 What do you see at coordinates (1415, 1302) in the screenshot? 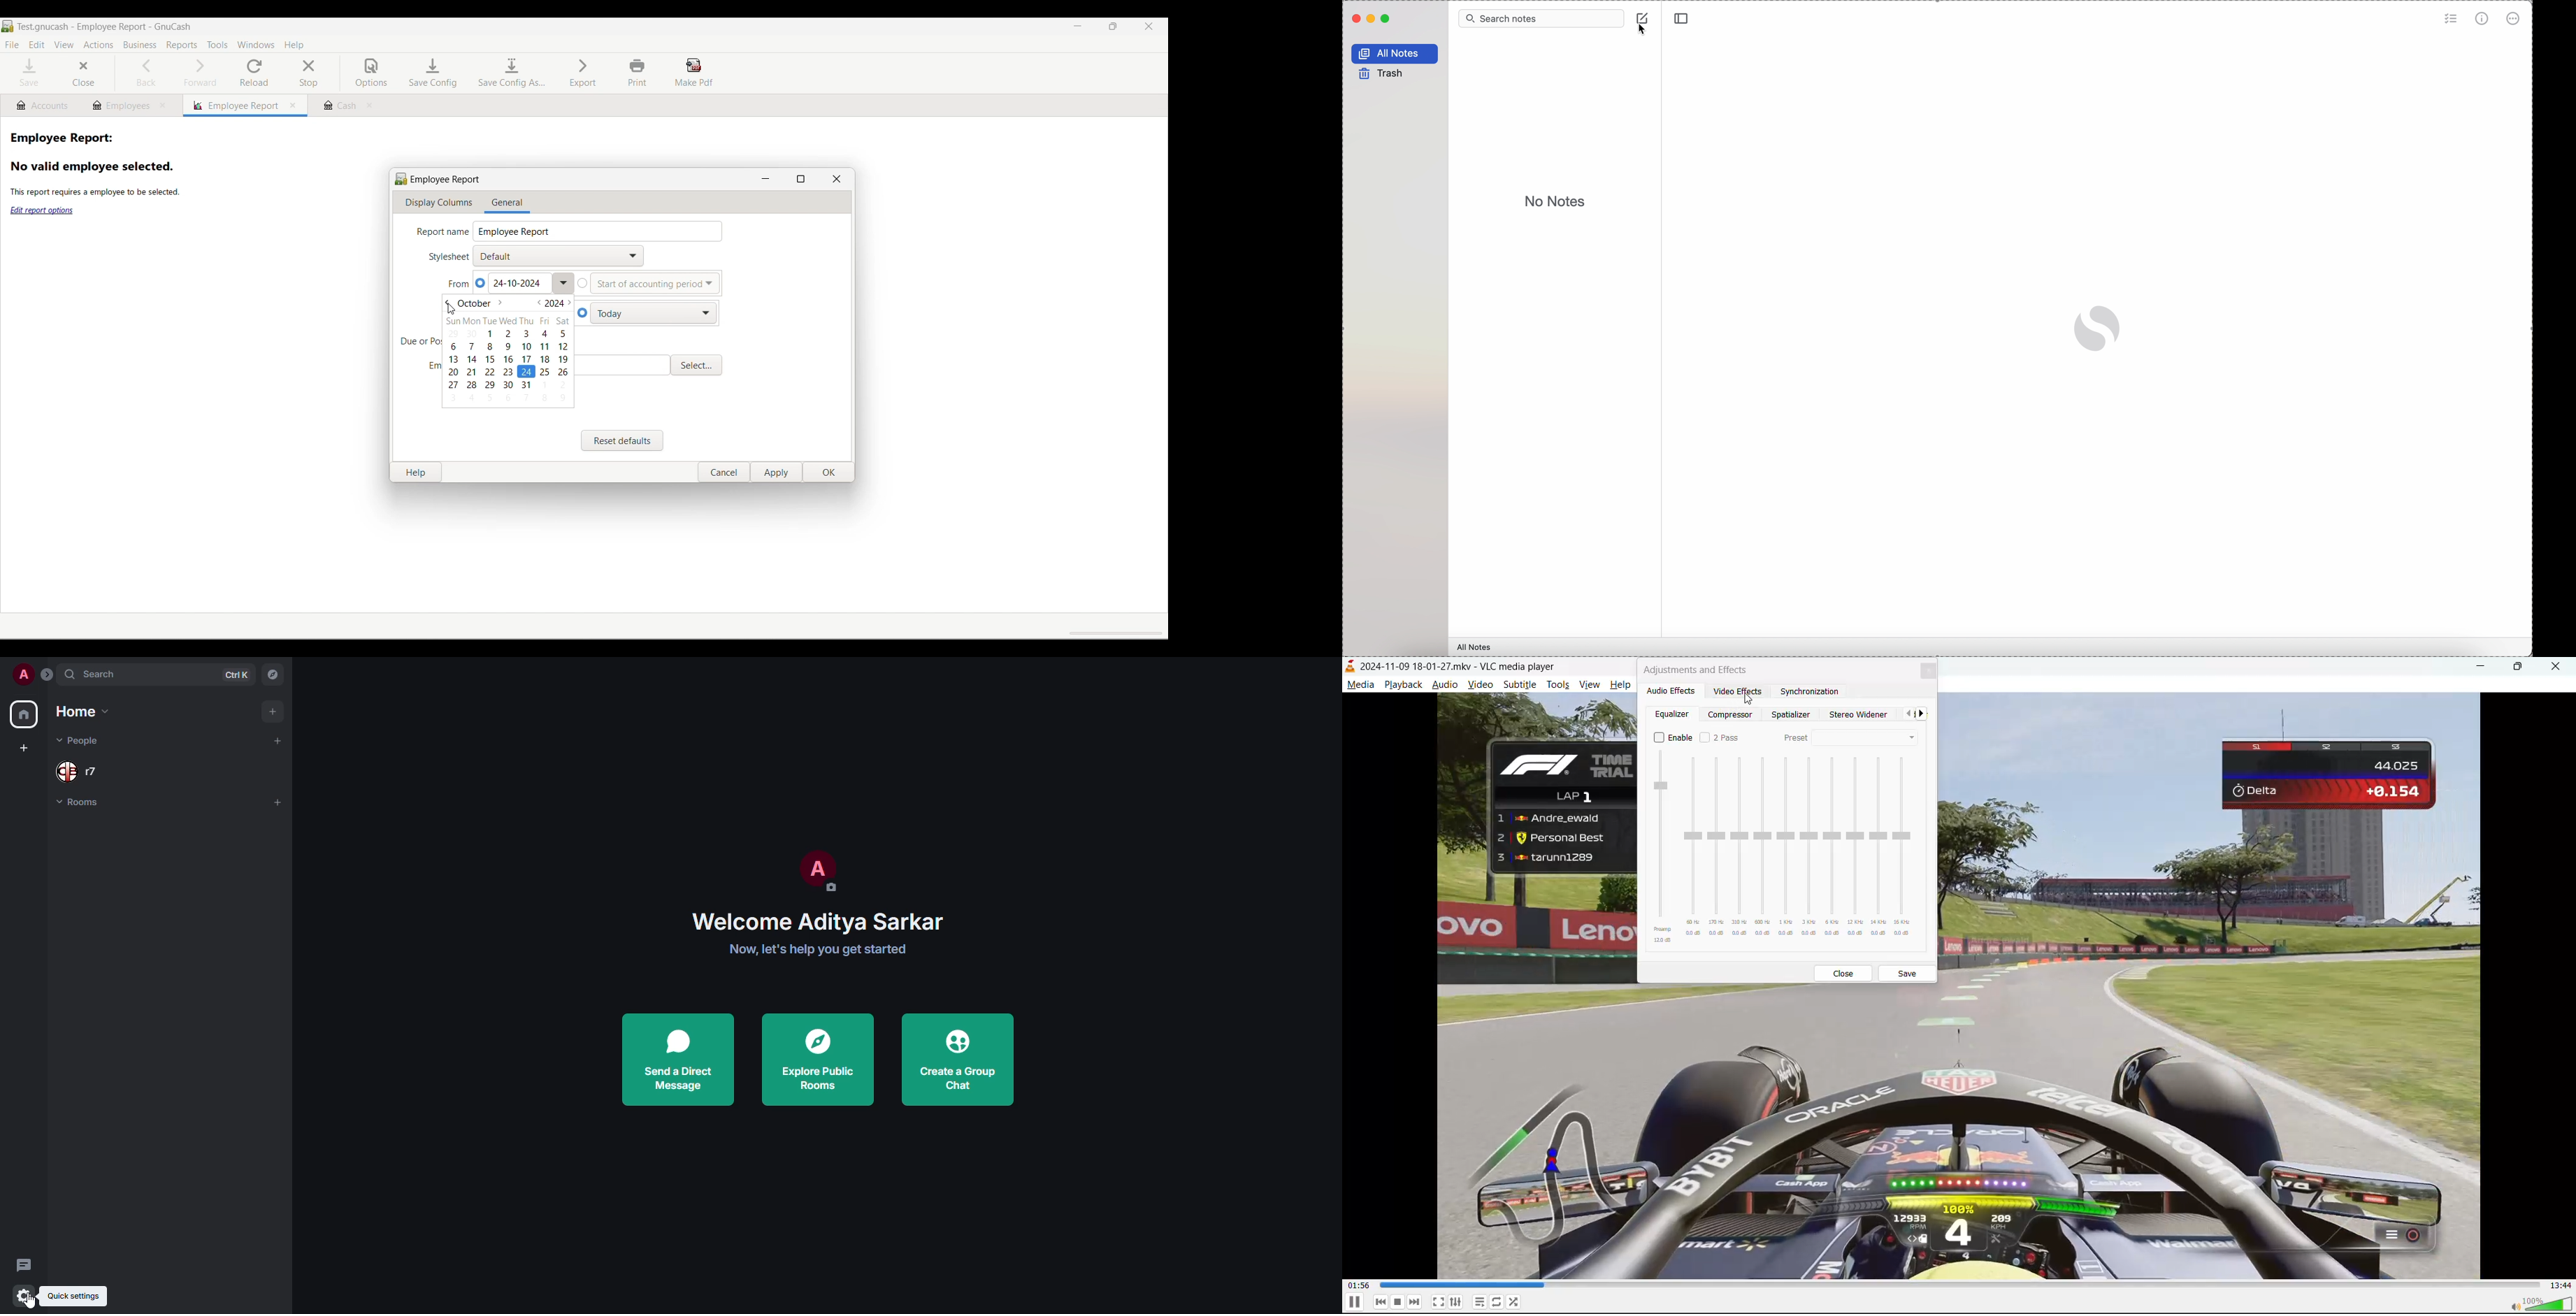
I see `next` at bounding box center [1415, 1302].